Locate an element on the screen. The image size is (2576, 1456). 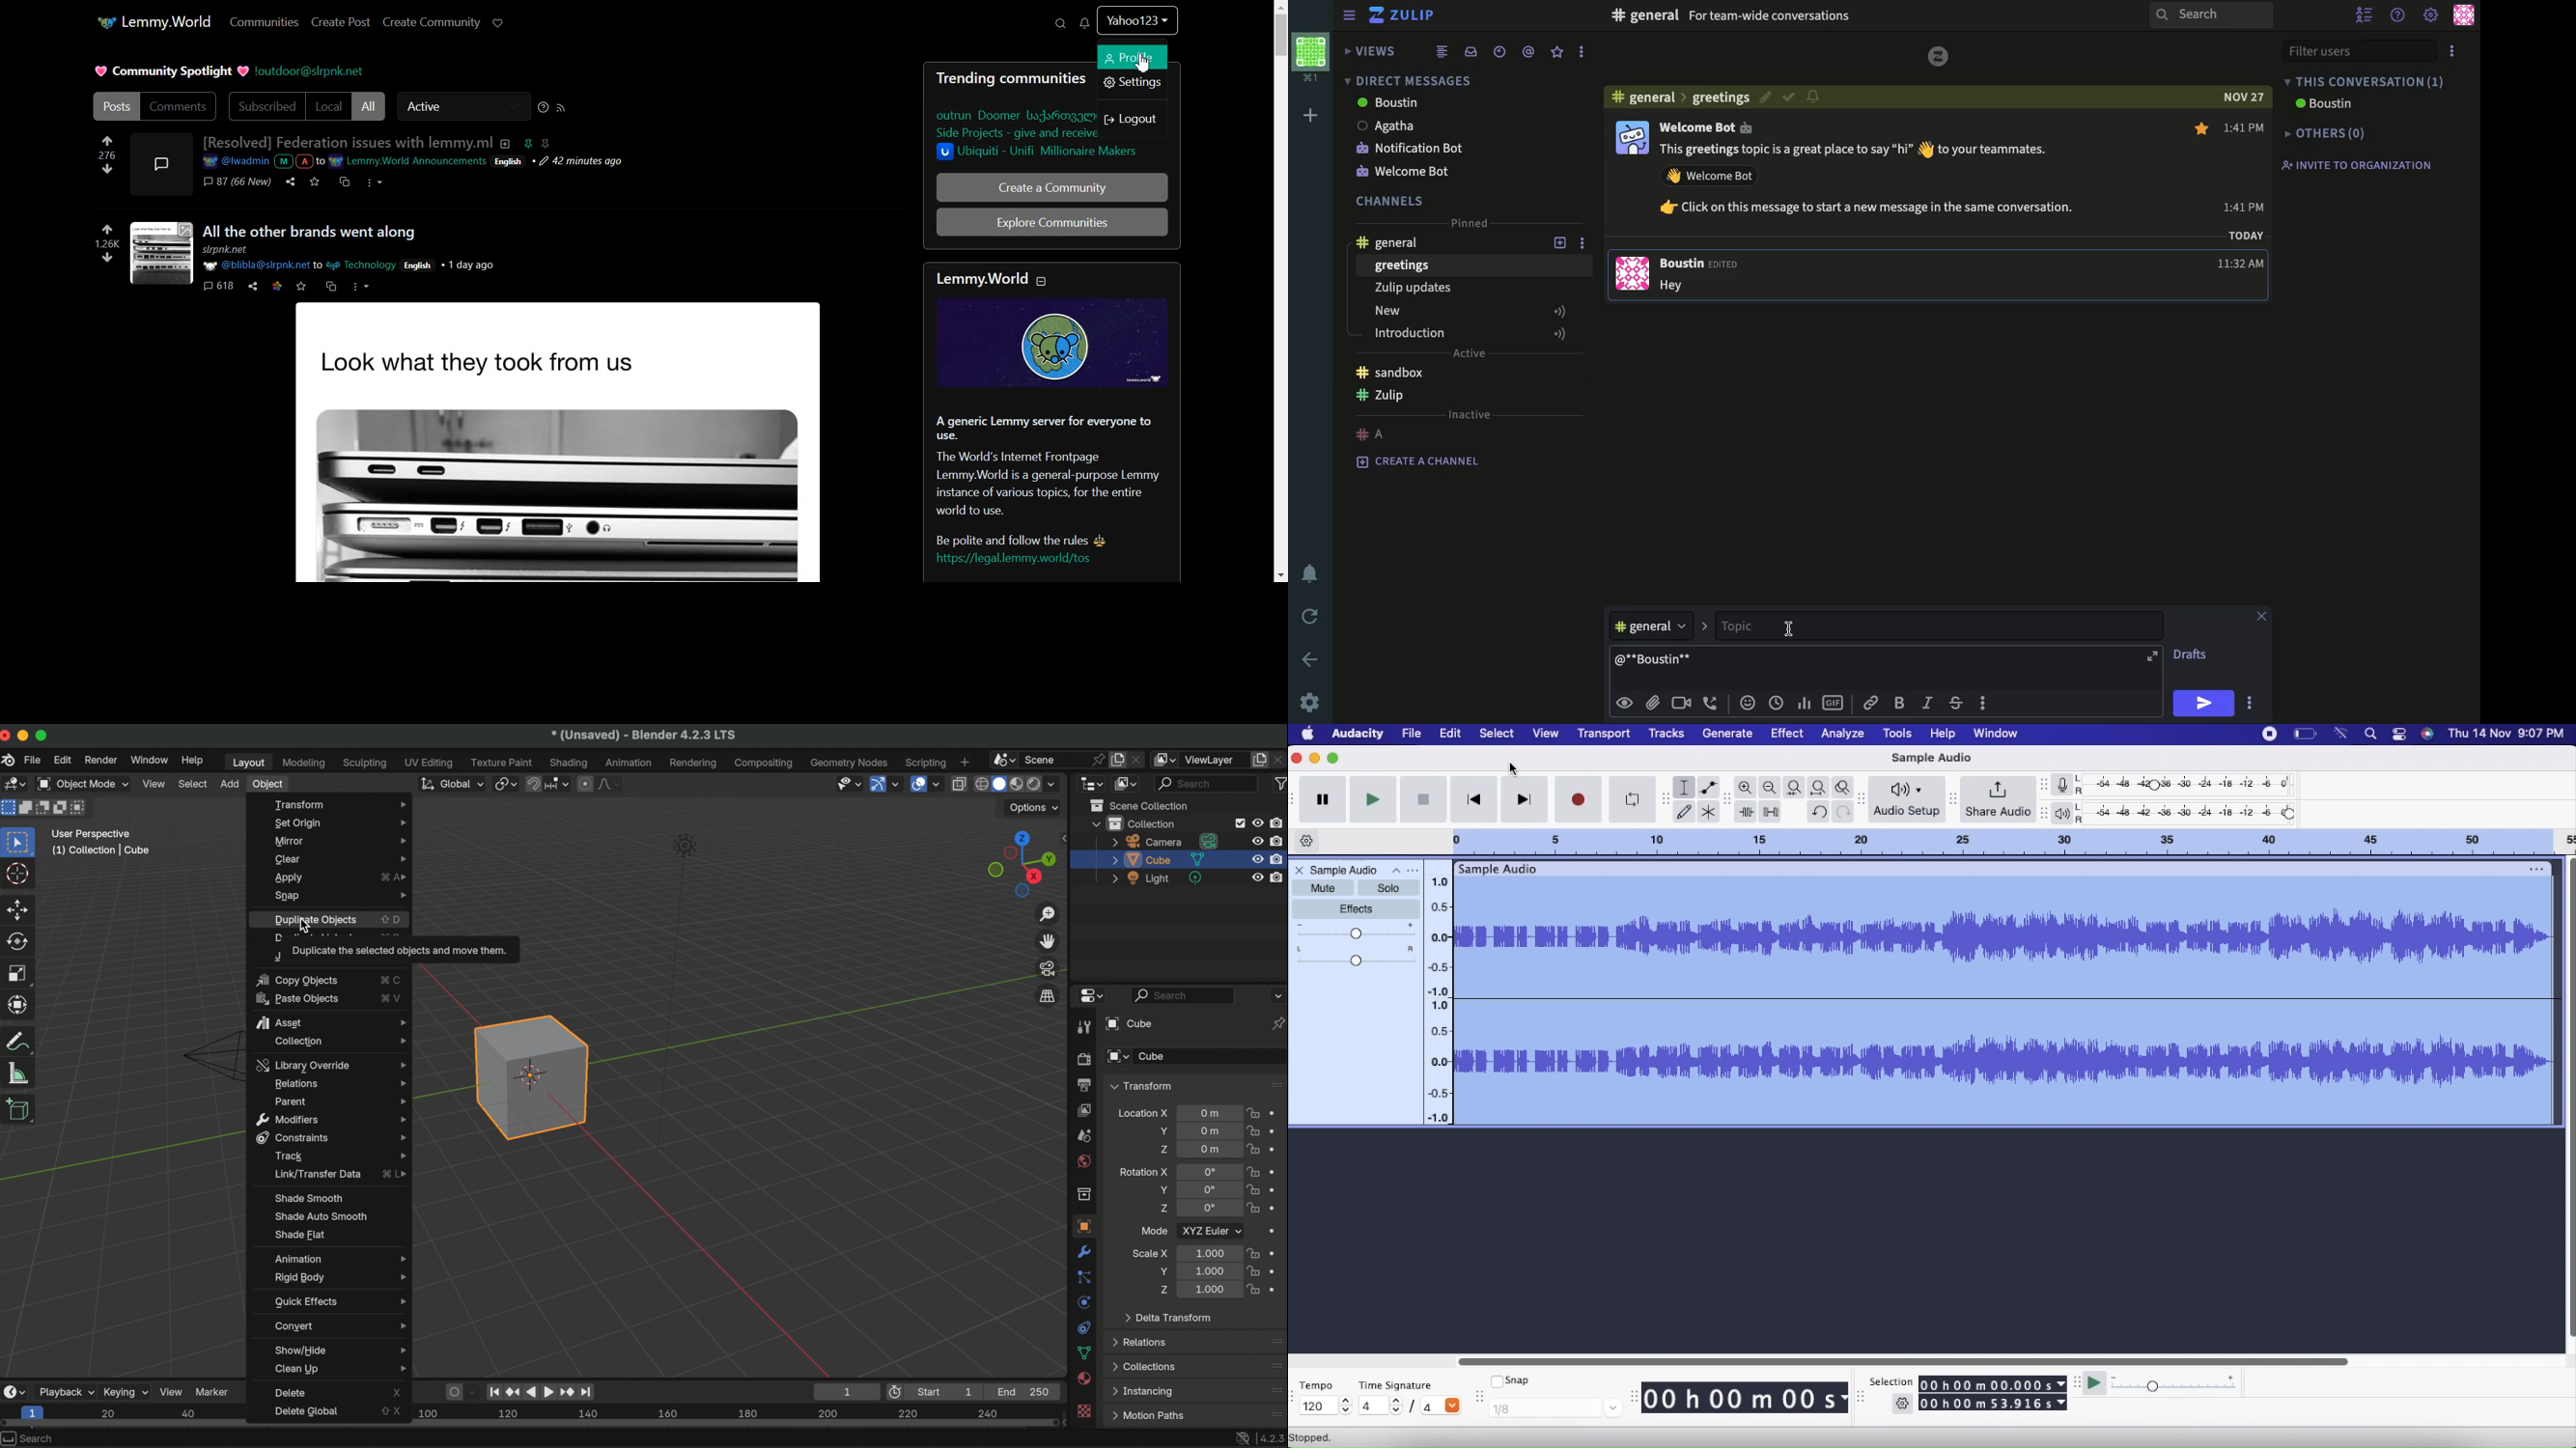
audio call is located at coordinates (1711, 702).